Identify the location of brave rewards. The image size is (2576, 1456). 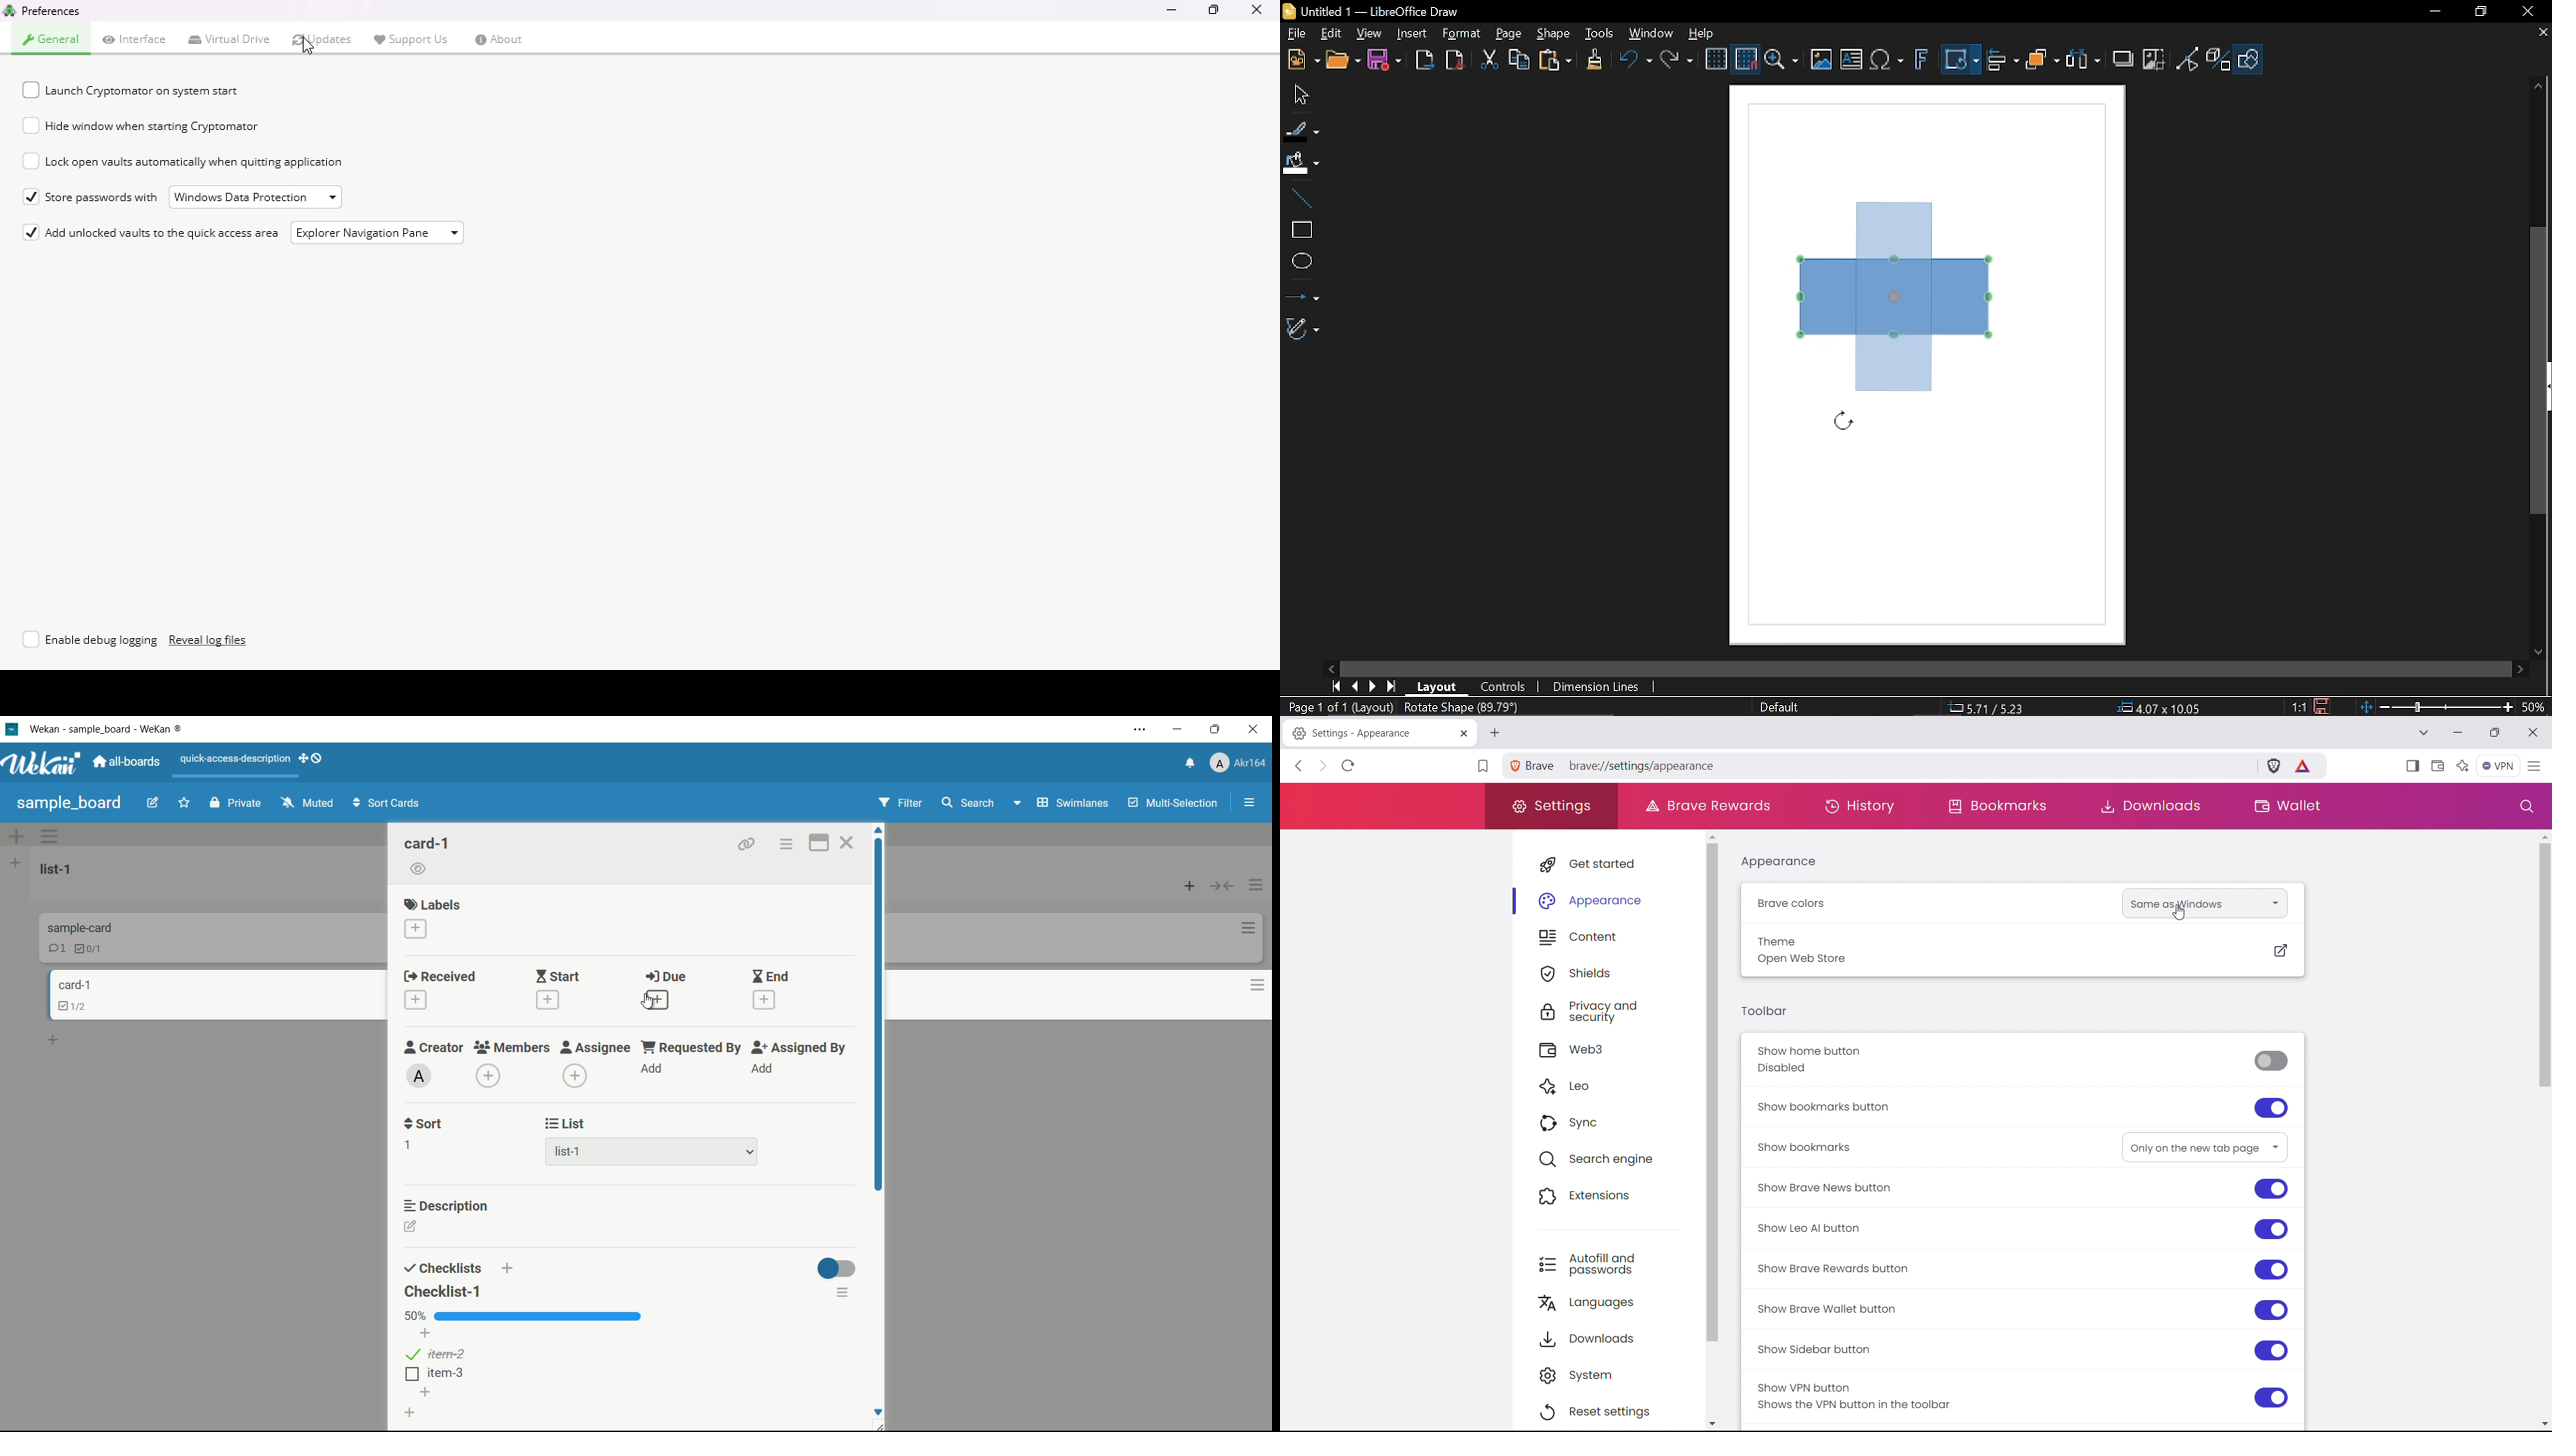
(1708, 806).